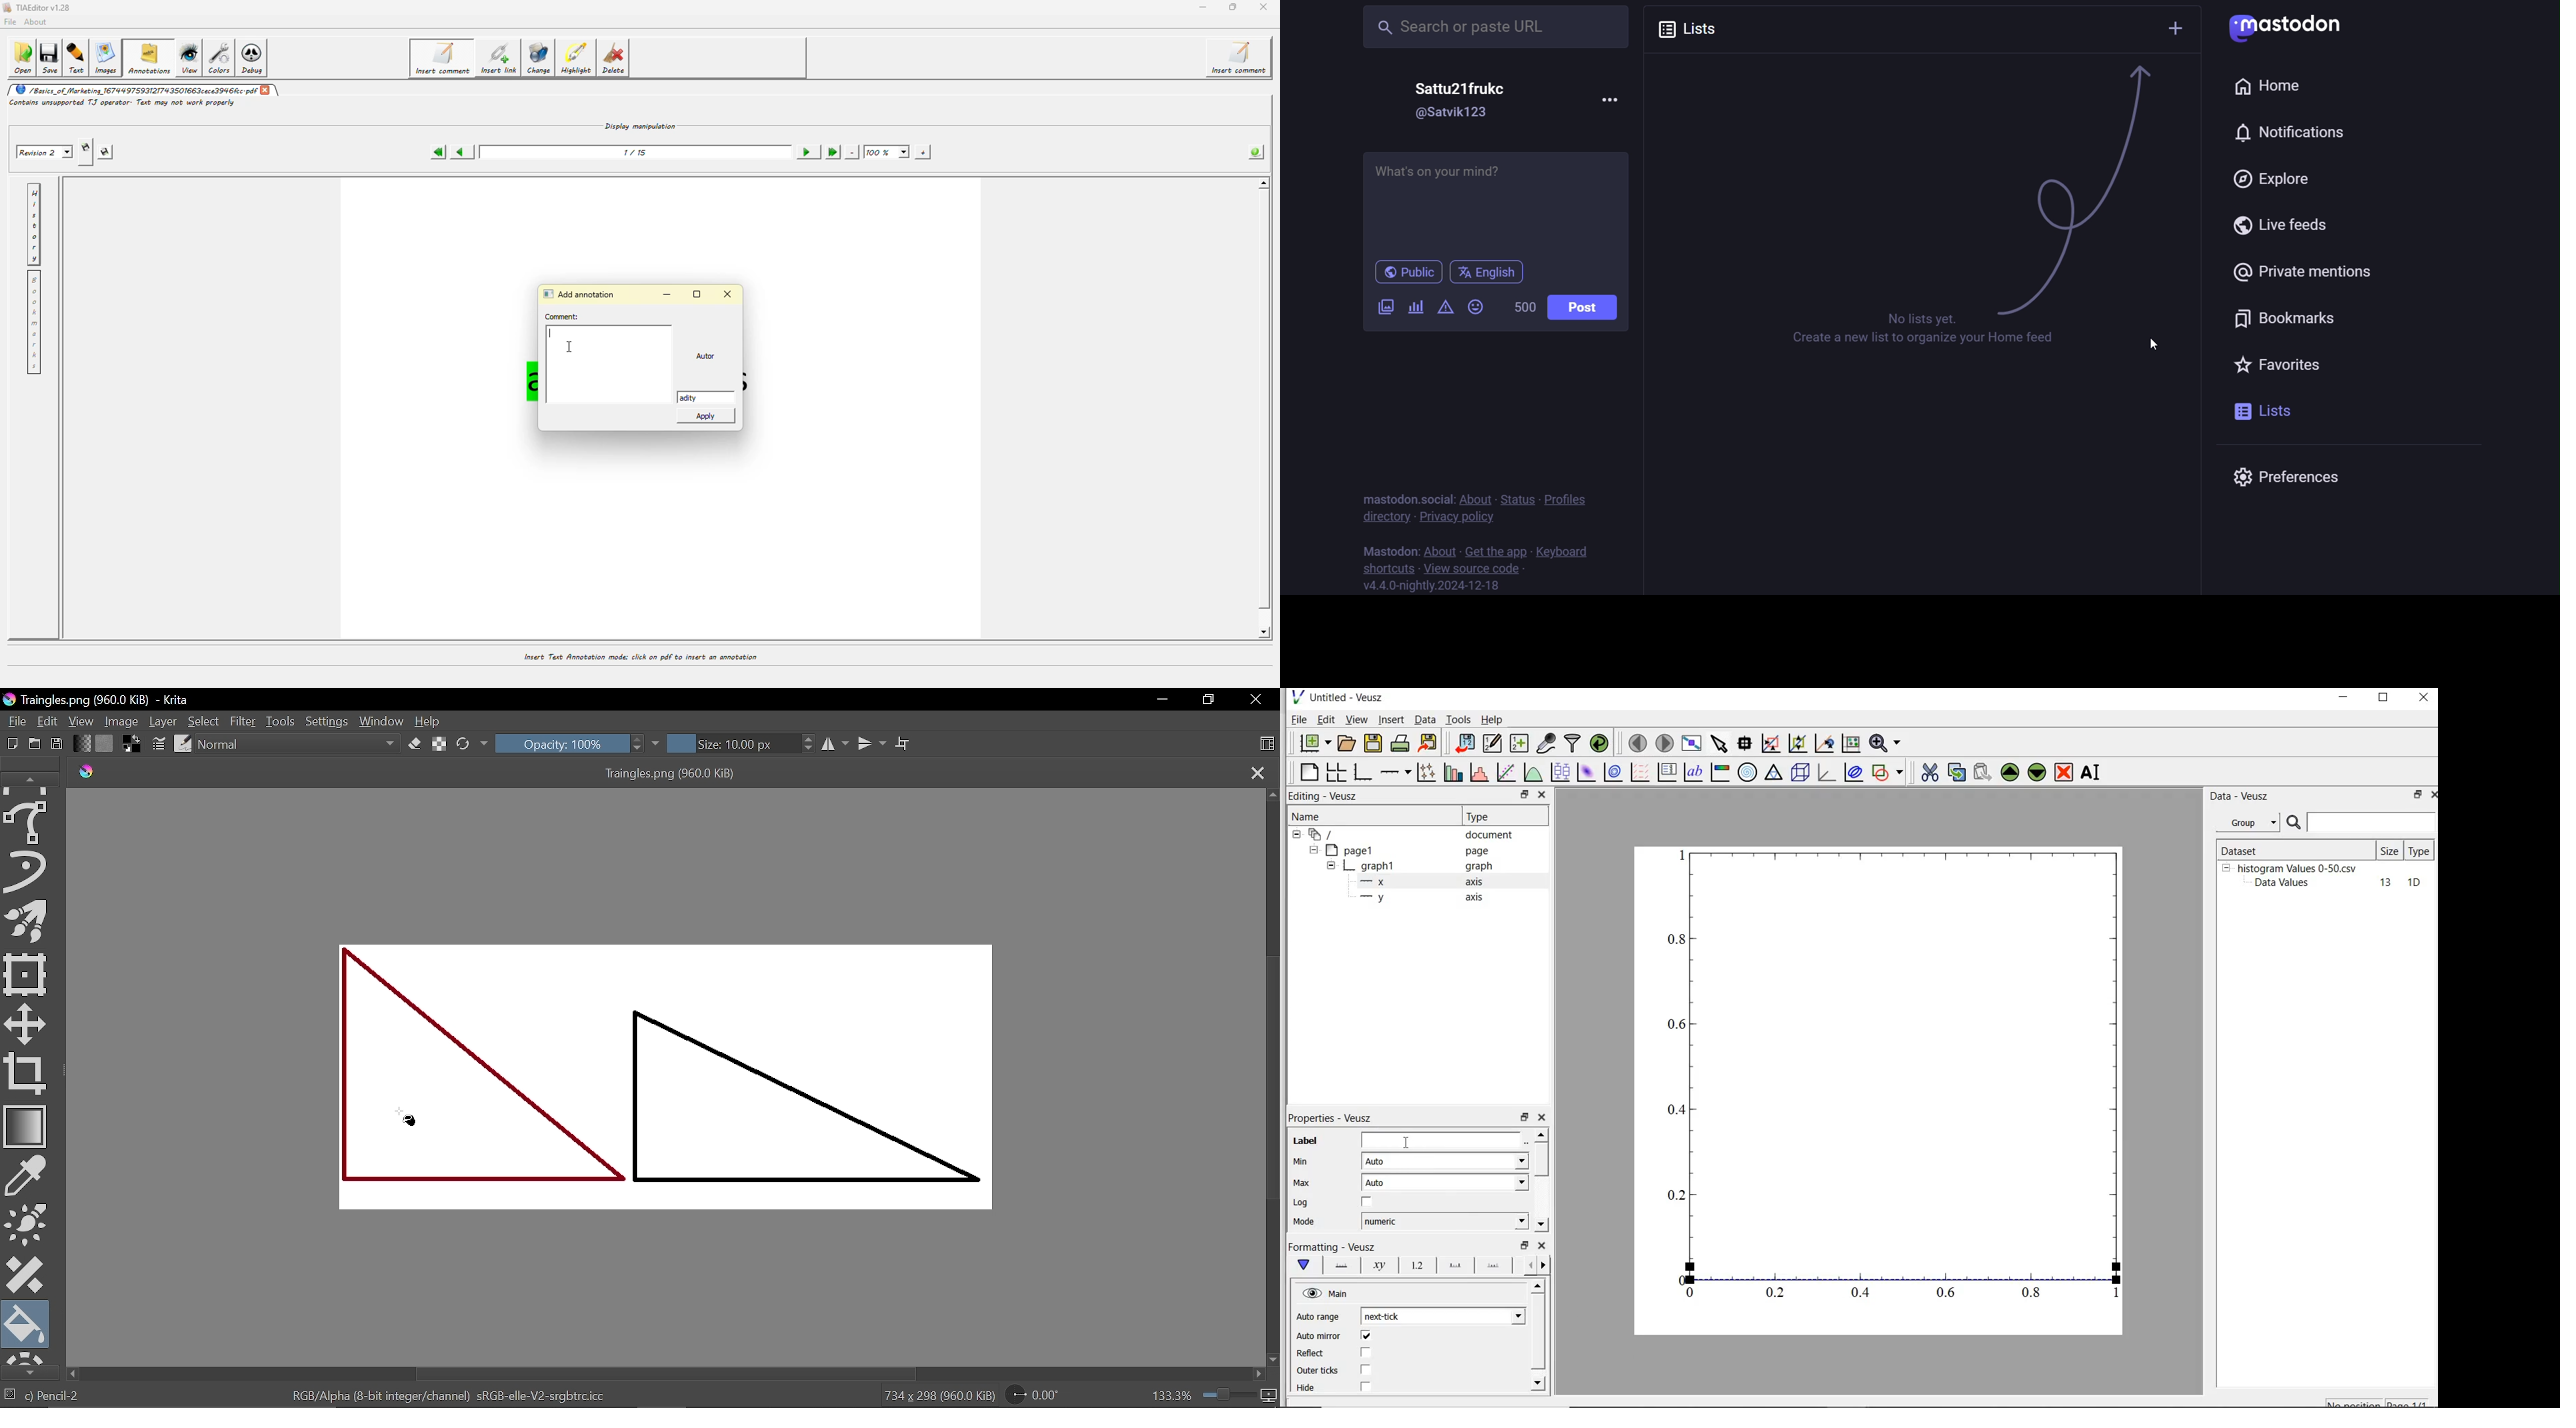  What do you see at coordinates (2384, 699) in the screenshot?
I see `restore down` at bounding box center [2384, 699].